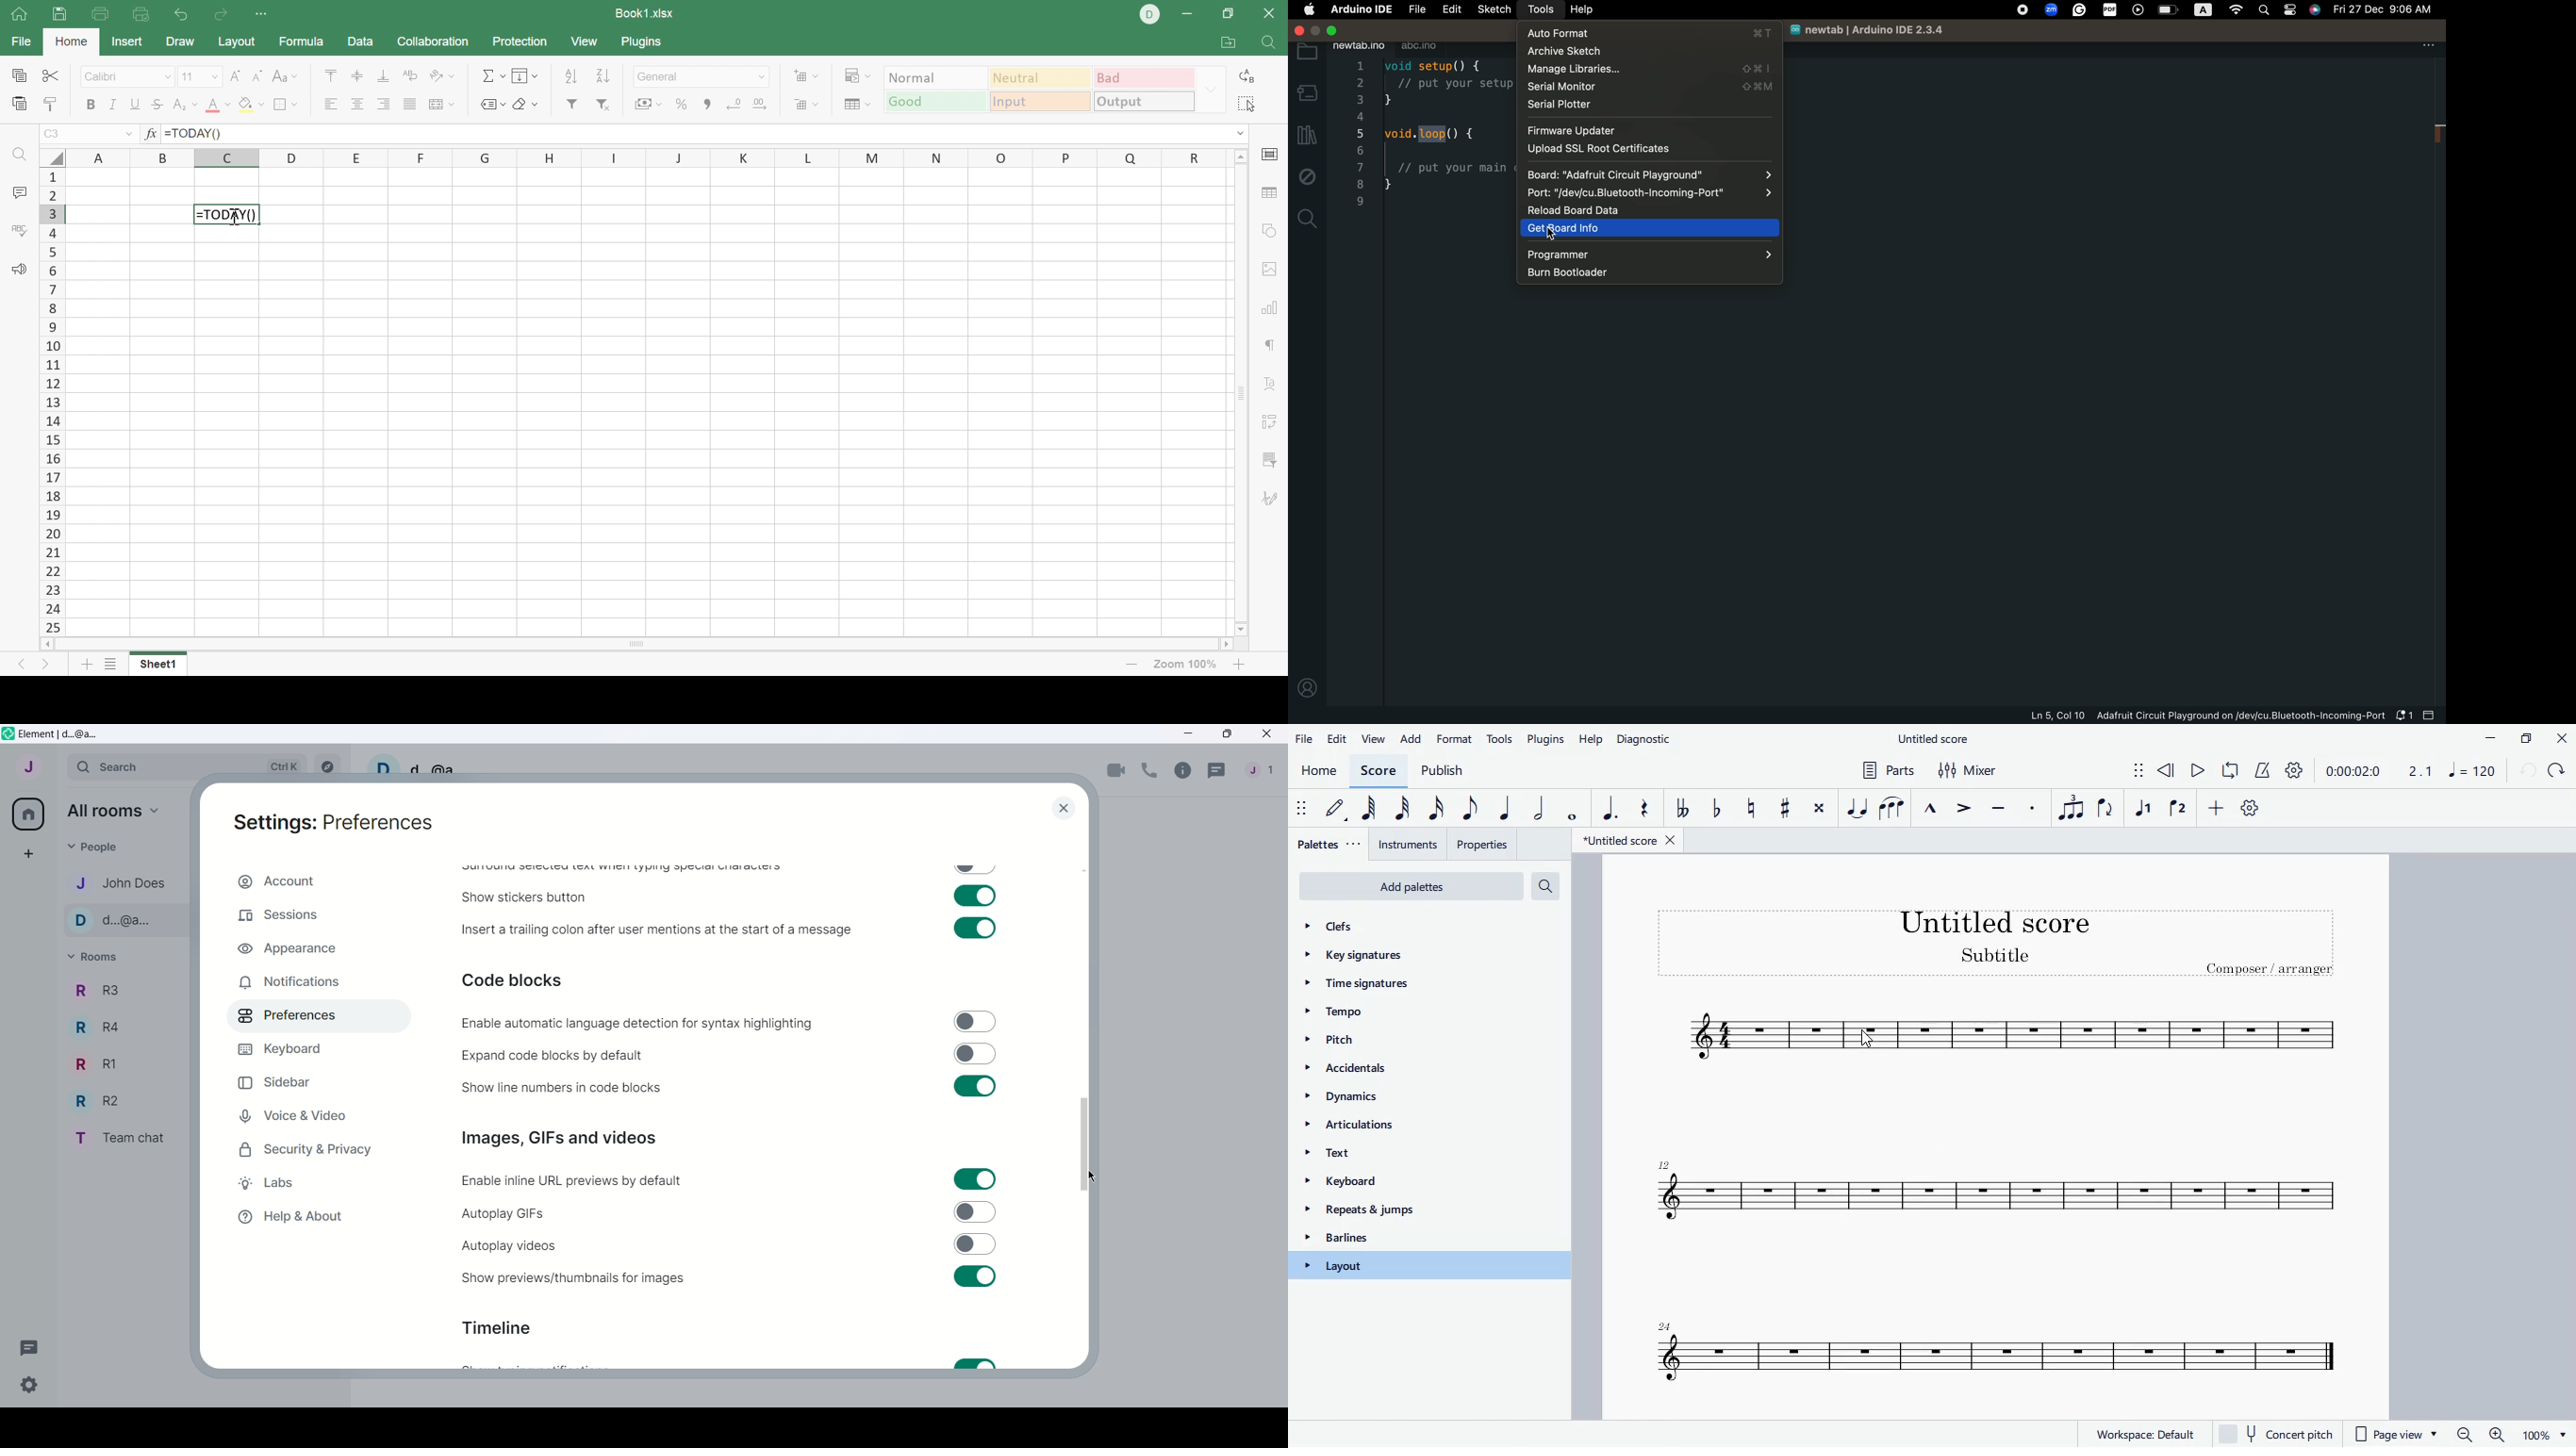 The width and height of the screenshot is (2576, 1456). Describe the element at coordinates (111, 665) in the screenshot. I see `List of sheets` at that location.